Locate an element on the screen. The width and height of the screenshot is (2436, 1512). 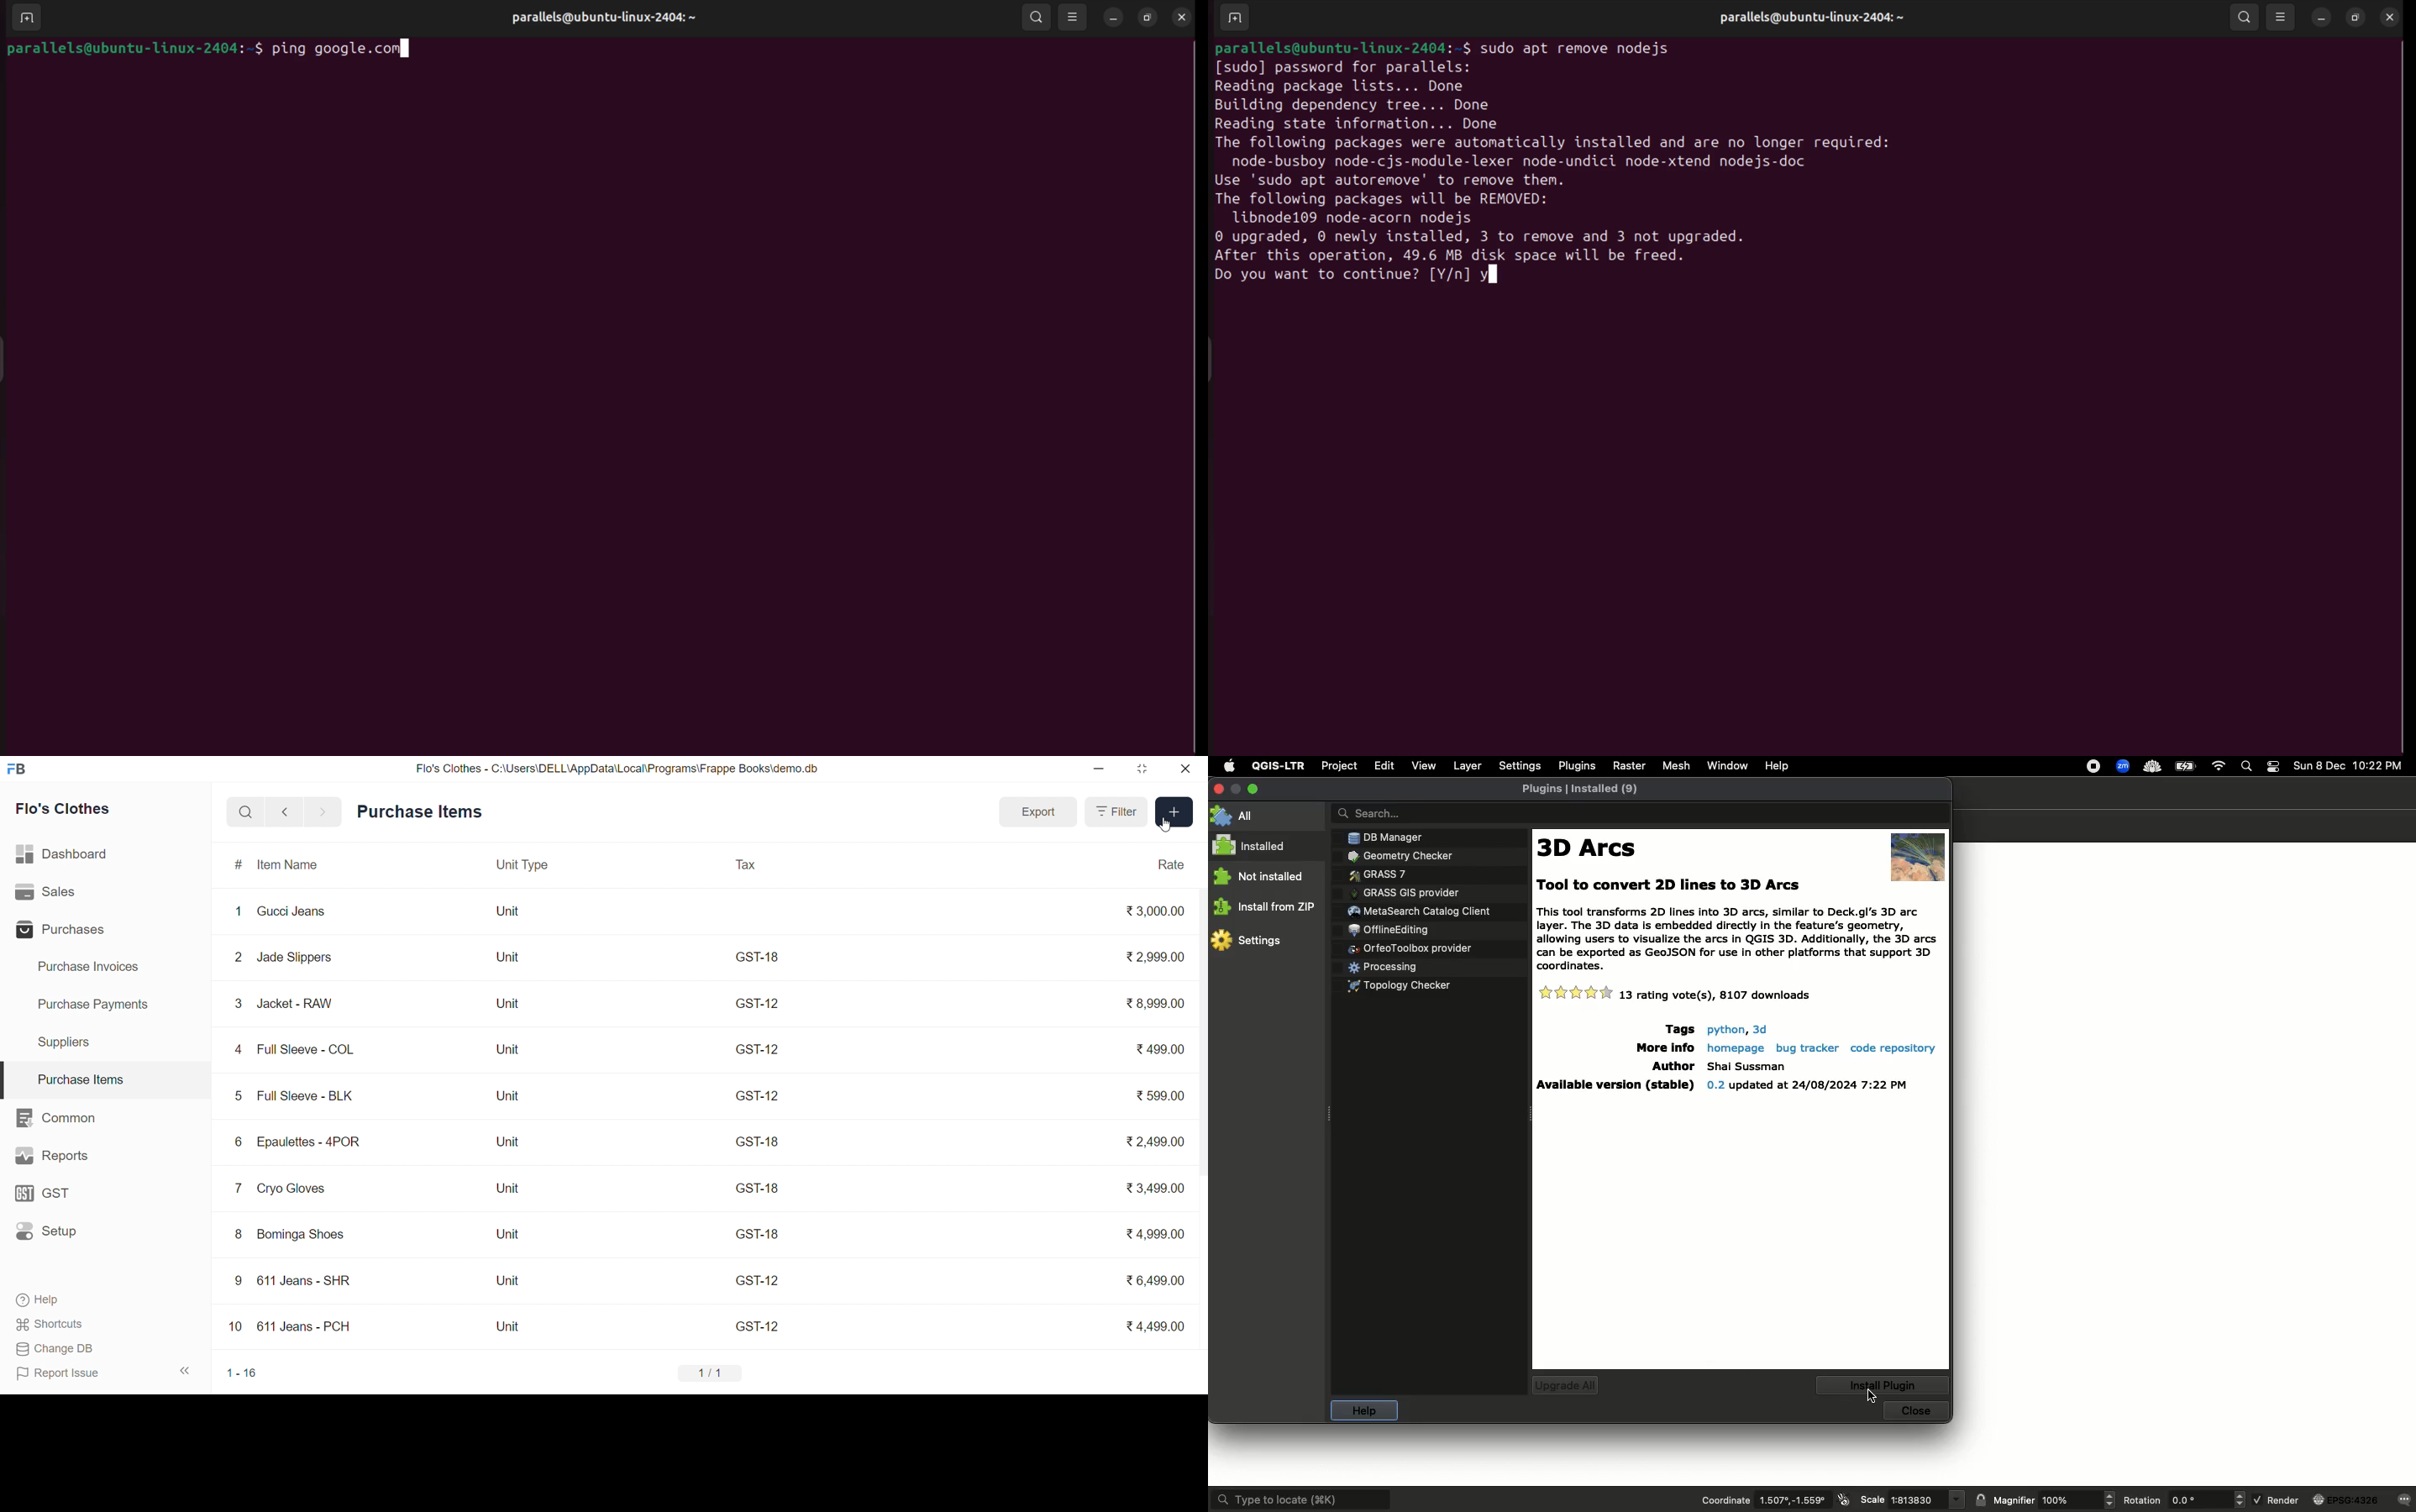
Unit is located at coordinates (509, 1191).